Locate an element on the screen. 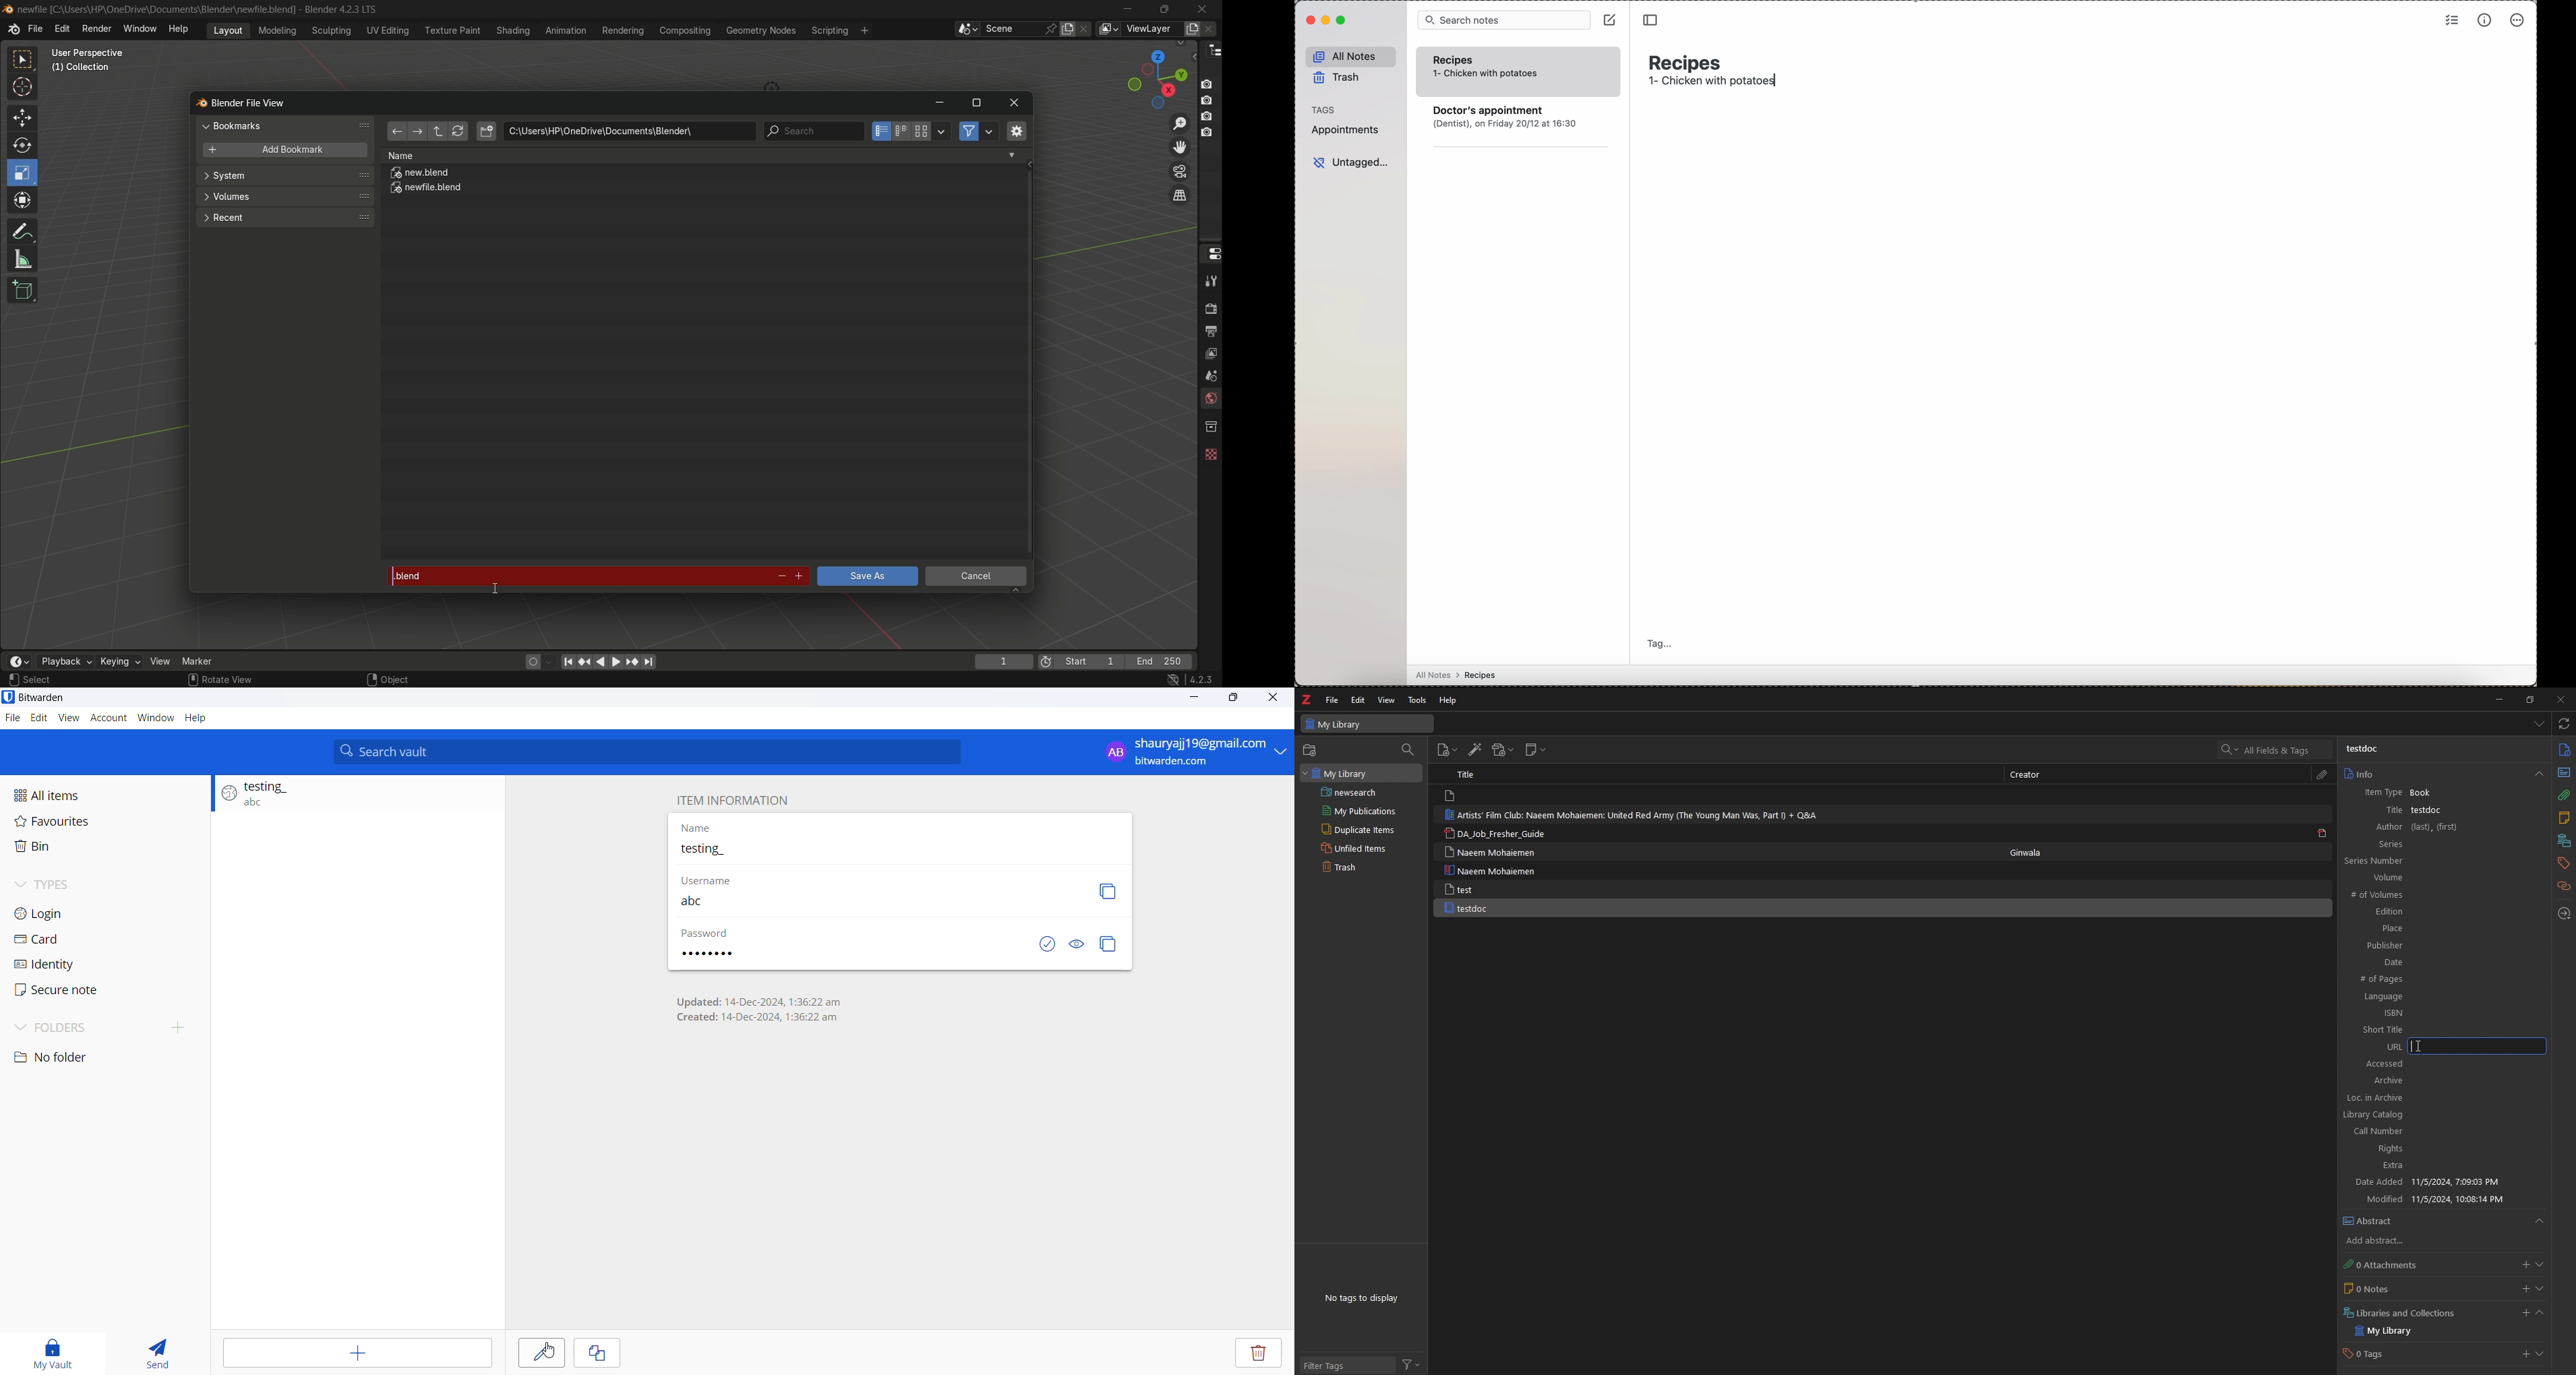  rendering menu is located at coordinates (625, 31).